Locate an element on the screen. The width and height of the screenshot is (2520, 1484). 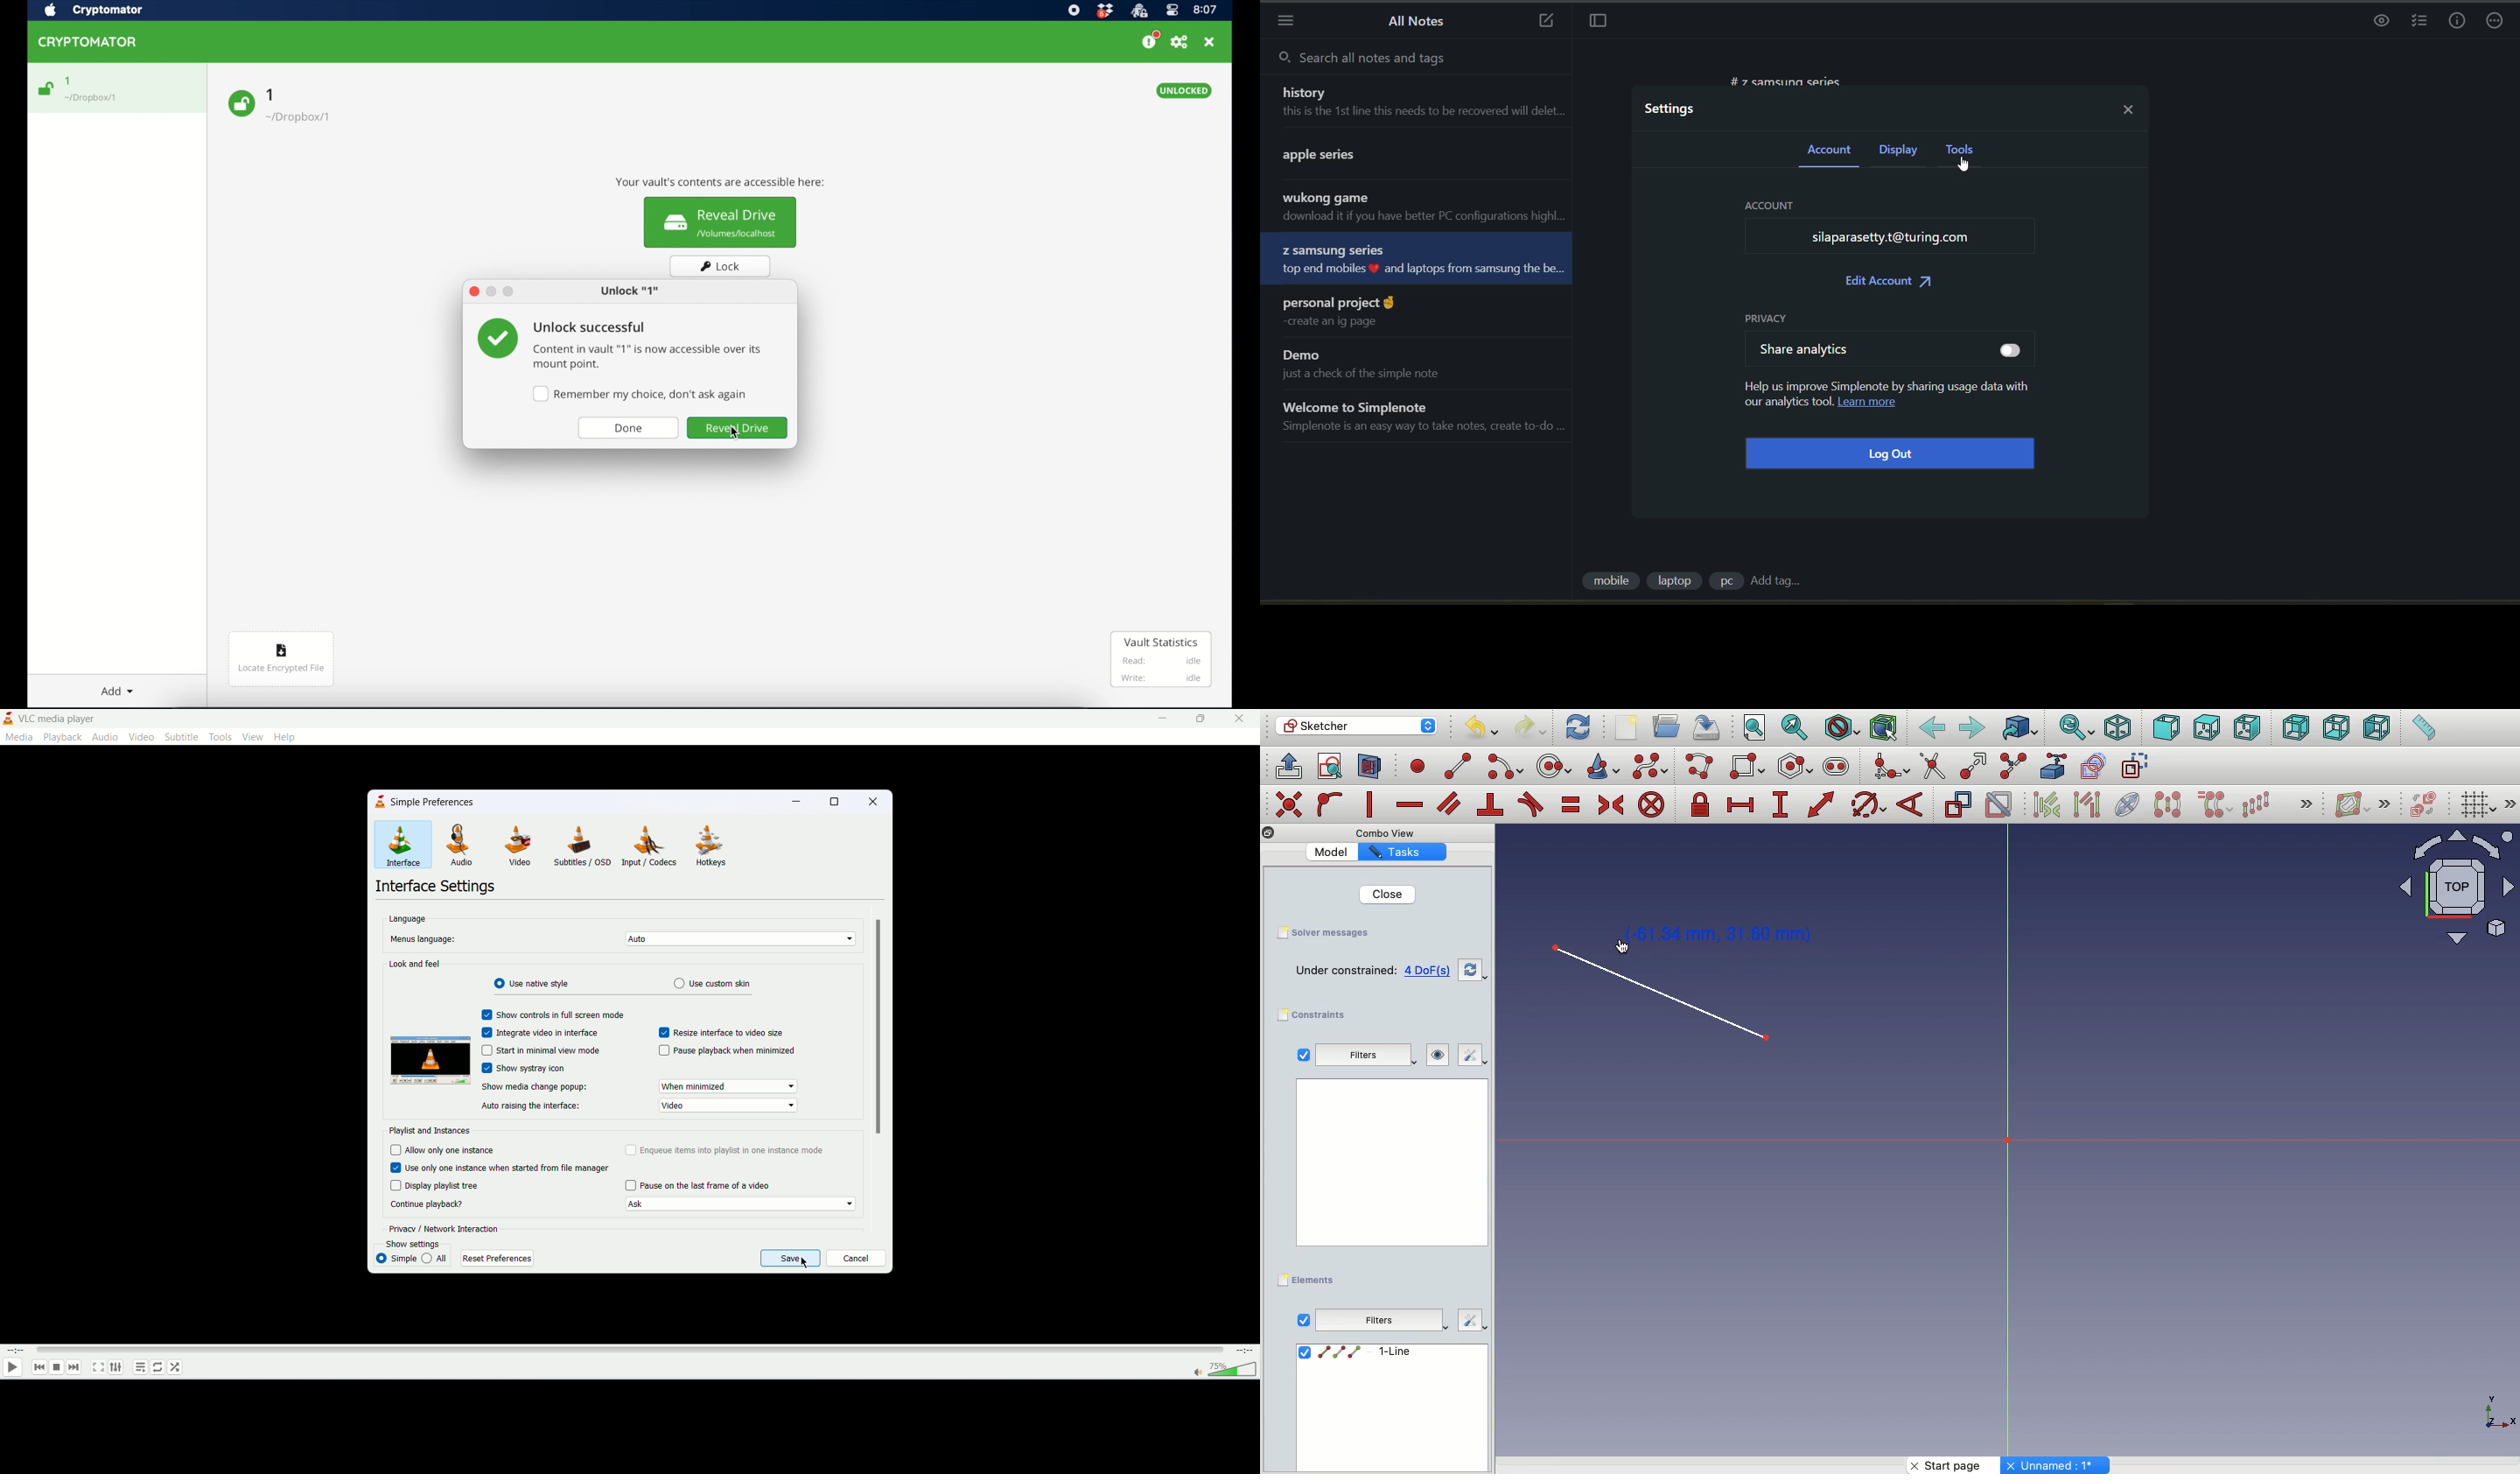
save is located at coordinates (792, 1258).